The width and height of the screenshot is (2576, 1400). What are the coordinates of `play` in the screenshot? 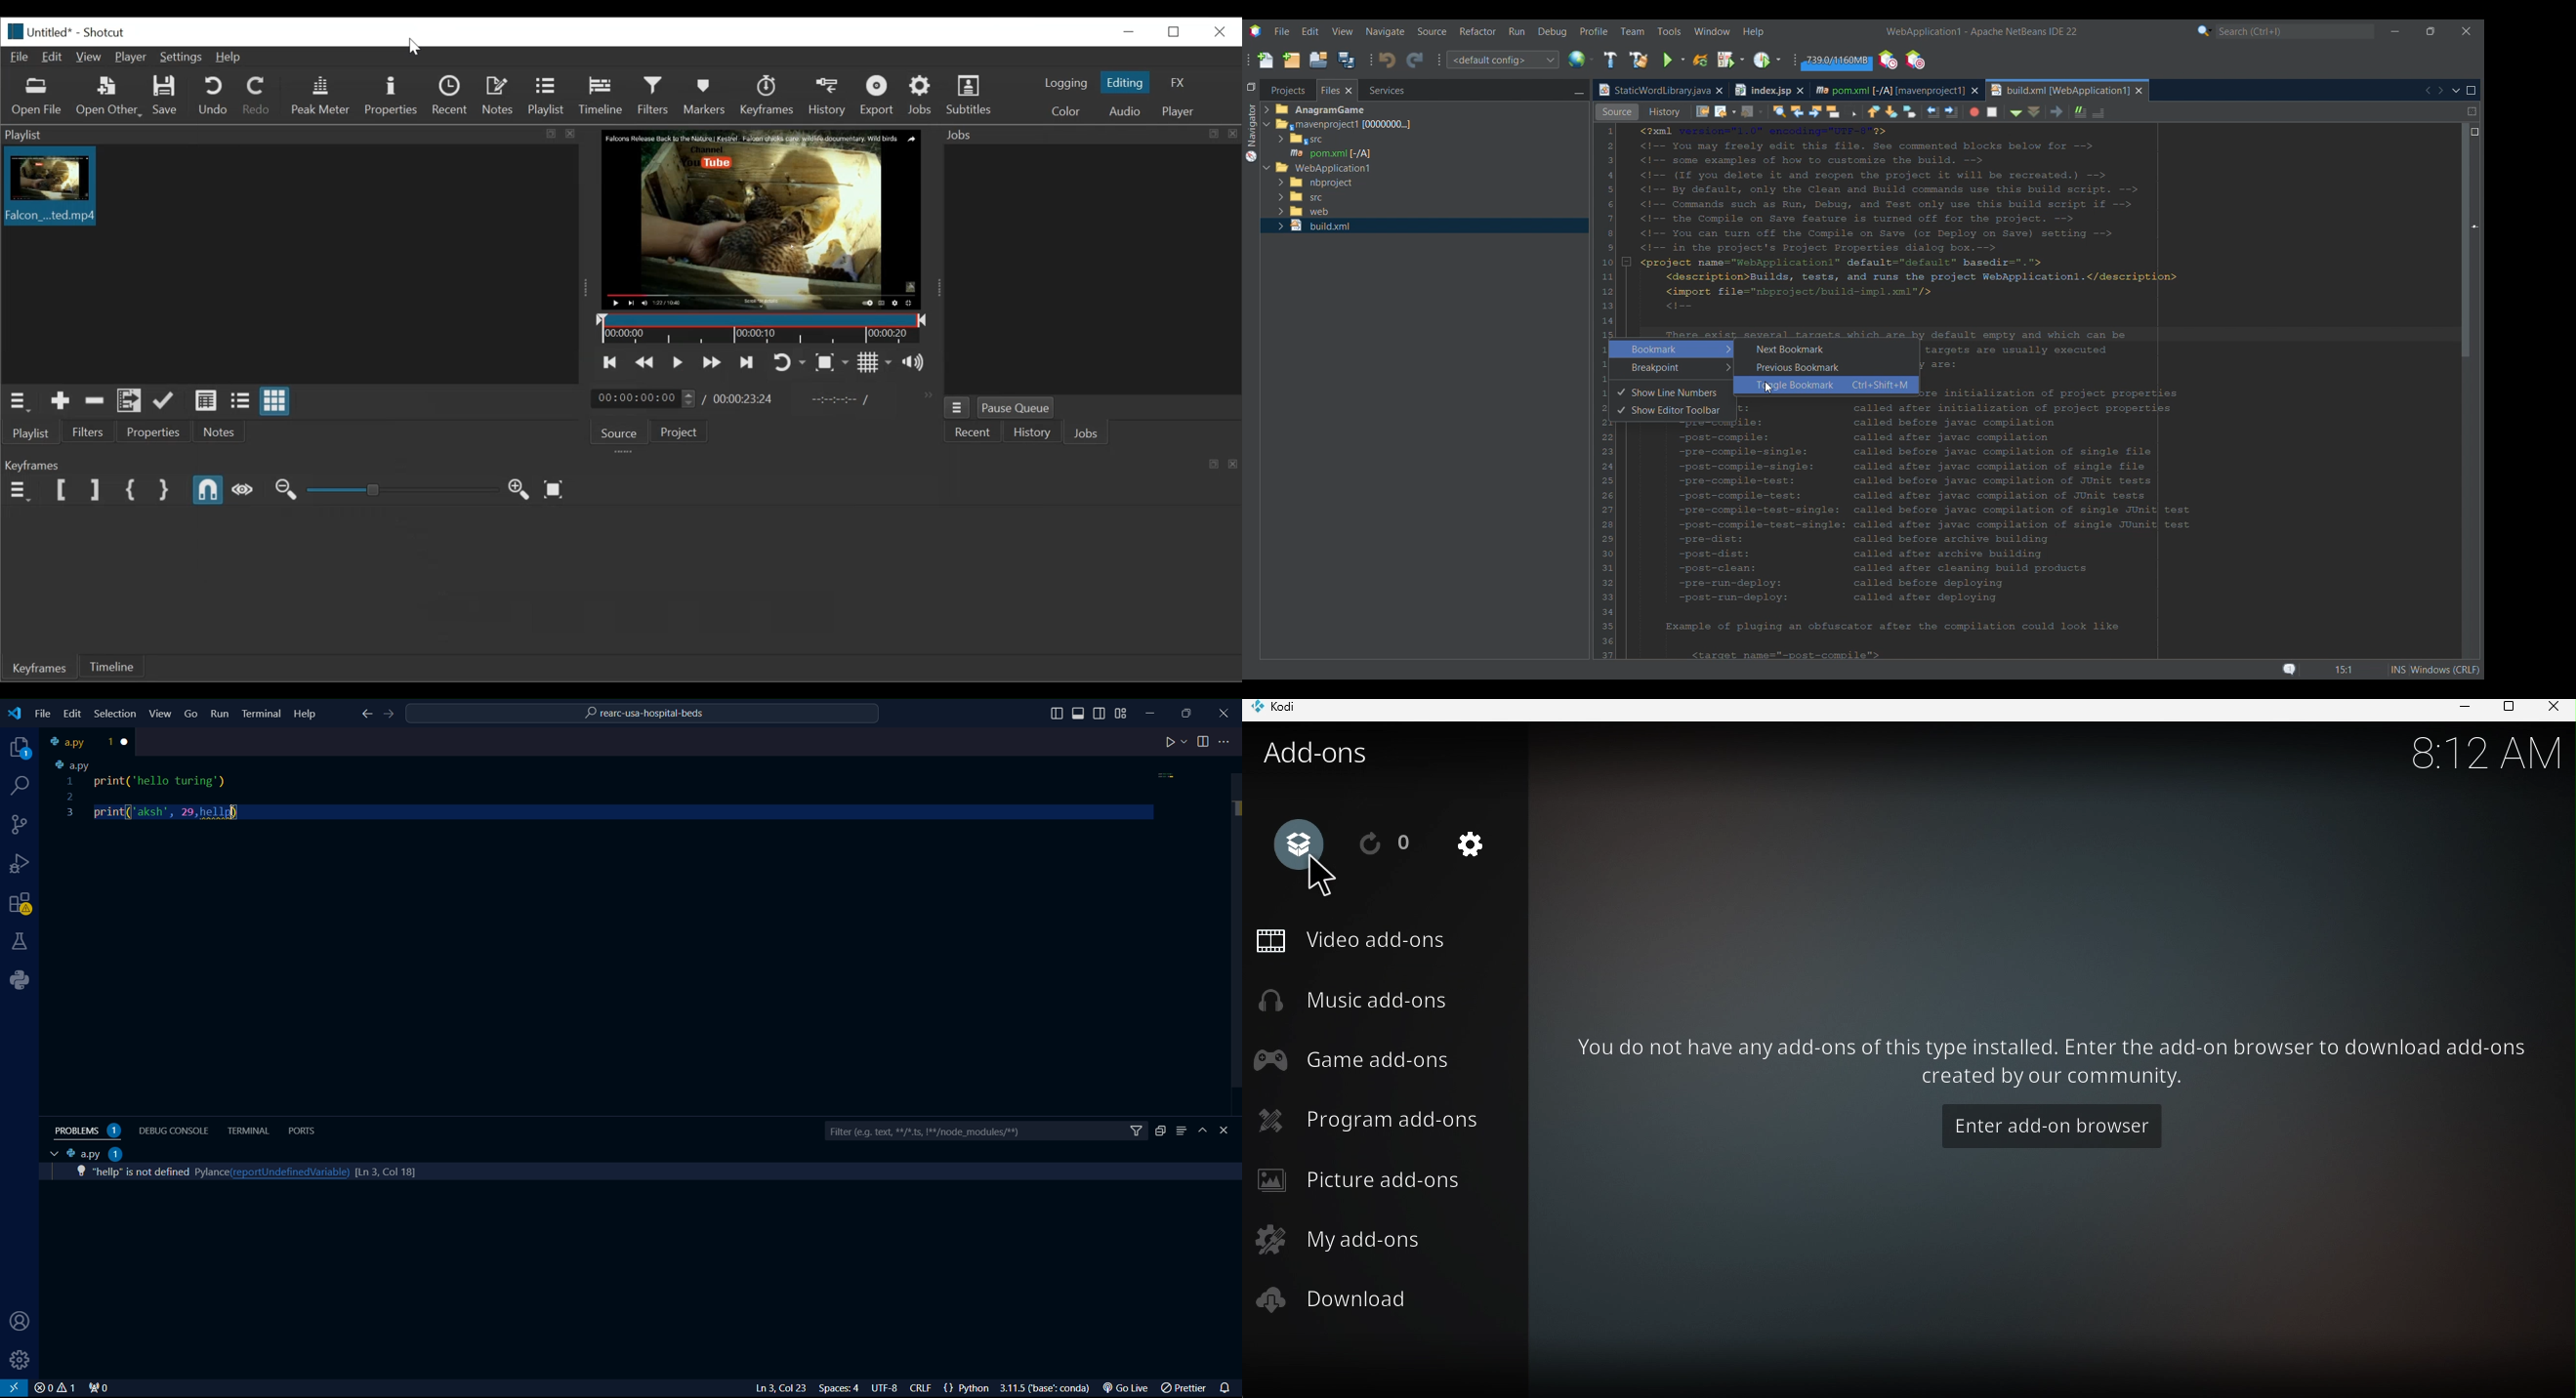 It's located at (1176, 743).